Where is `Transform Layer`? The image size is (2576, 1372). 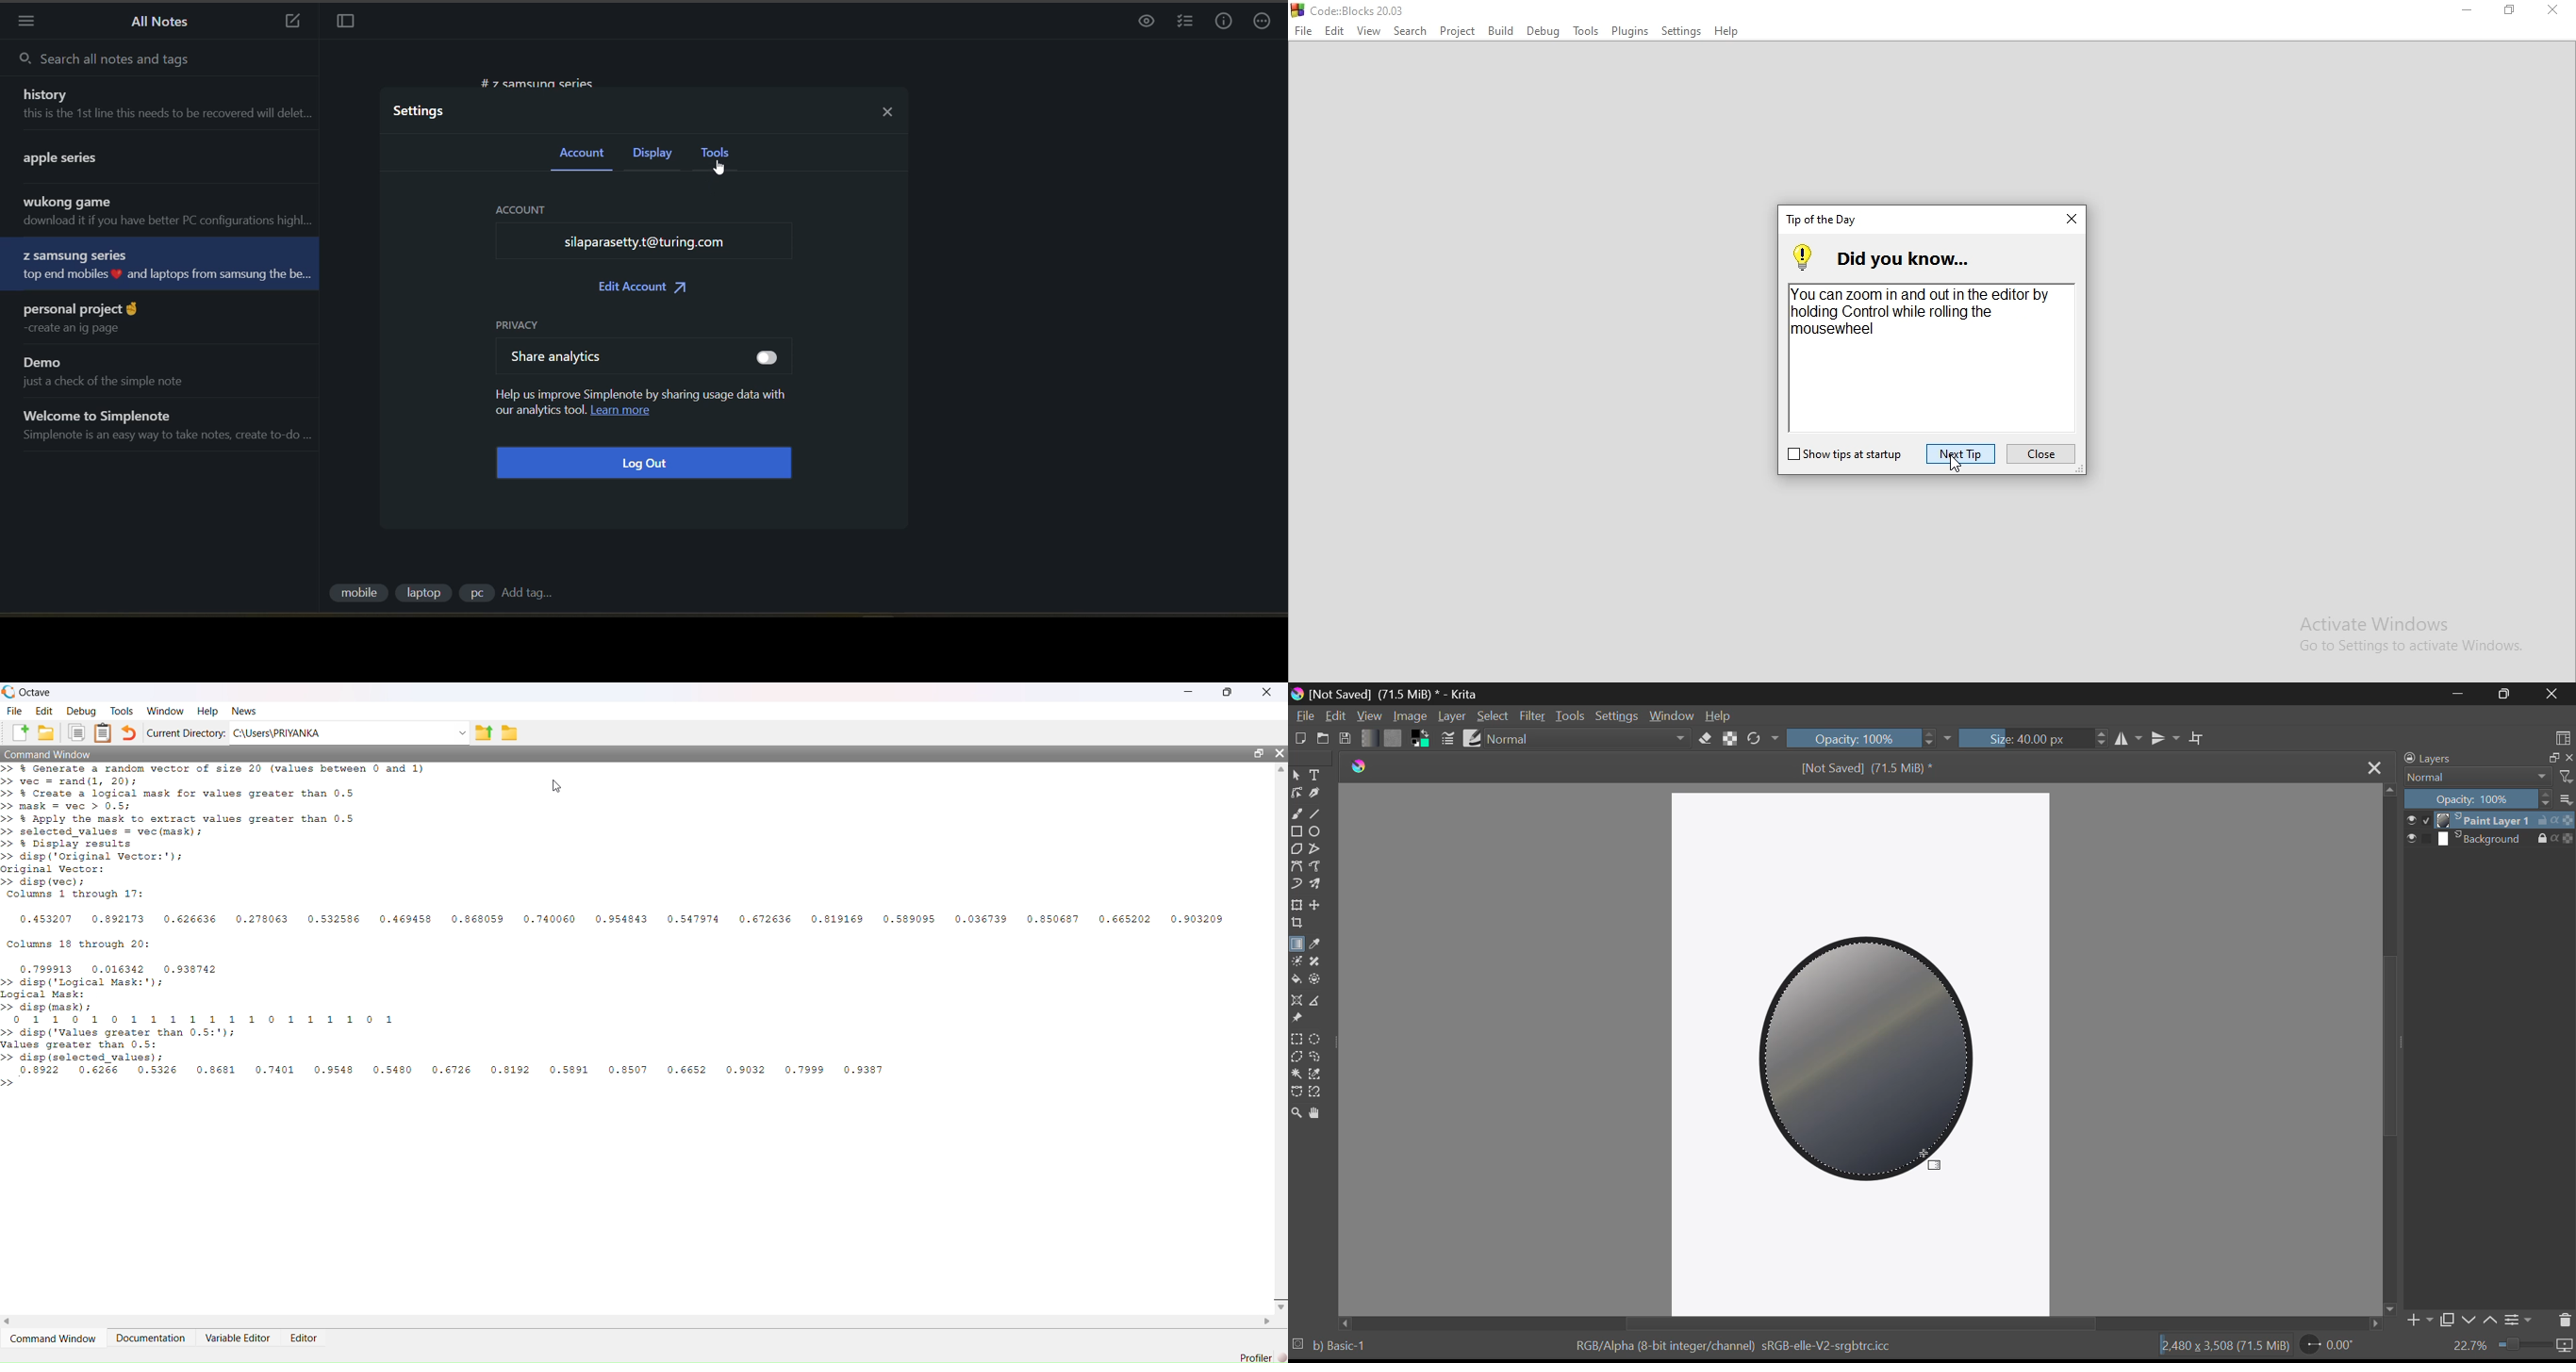 Transform Layer is located at coordinates (1297, 906).